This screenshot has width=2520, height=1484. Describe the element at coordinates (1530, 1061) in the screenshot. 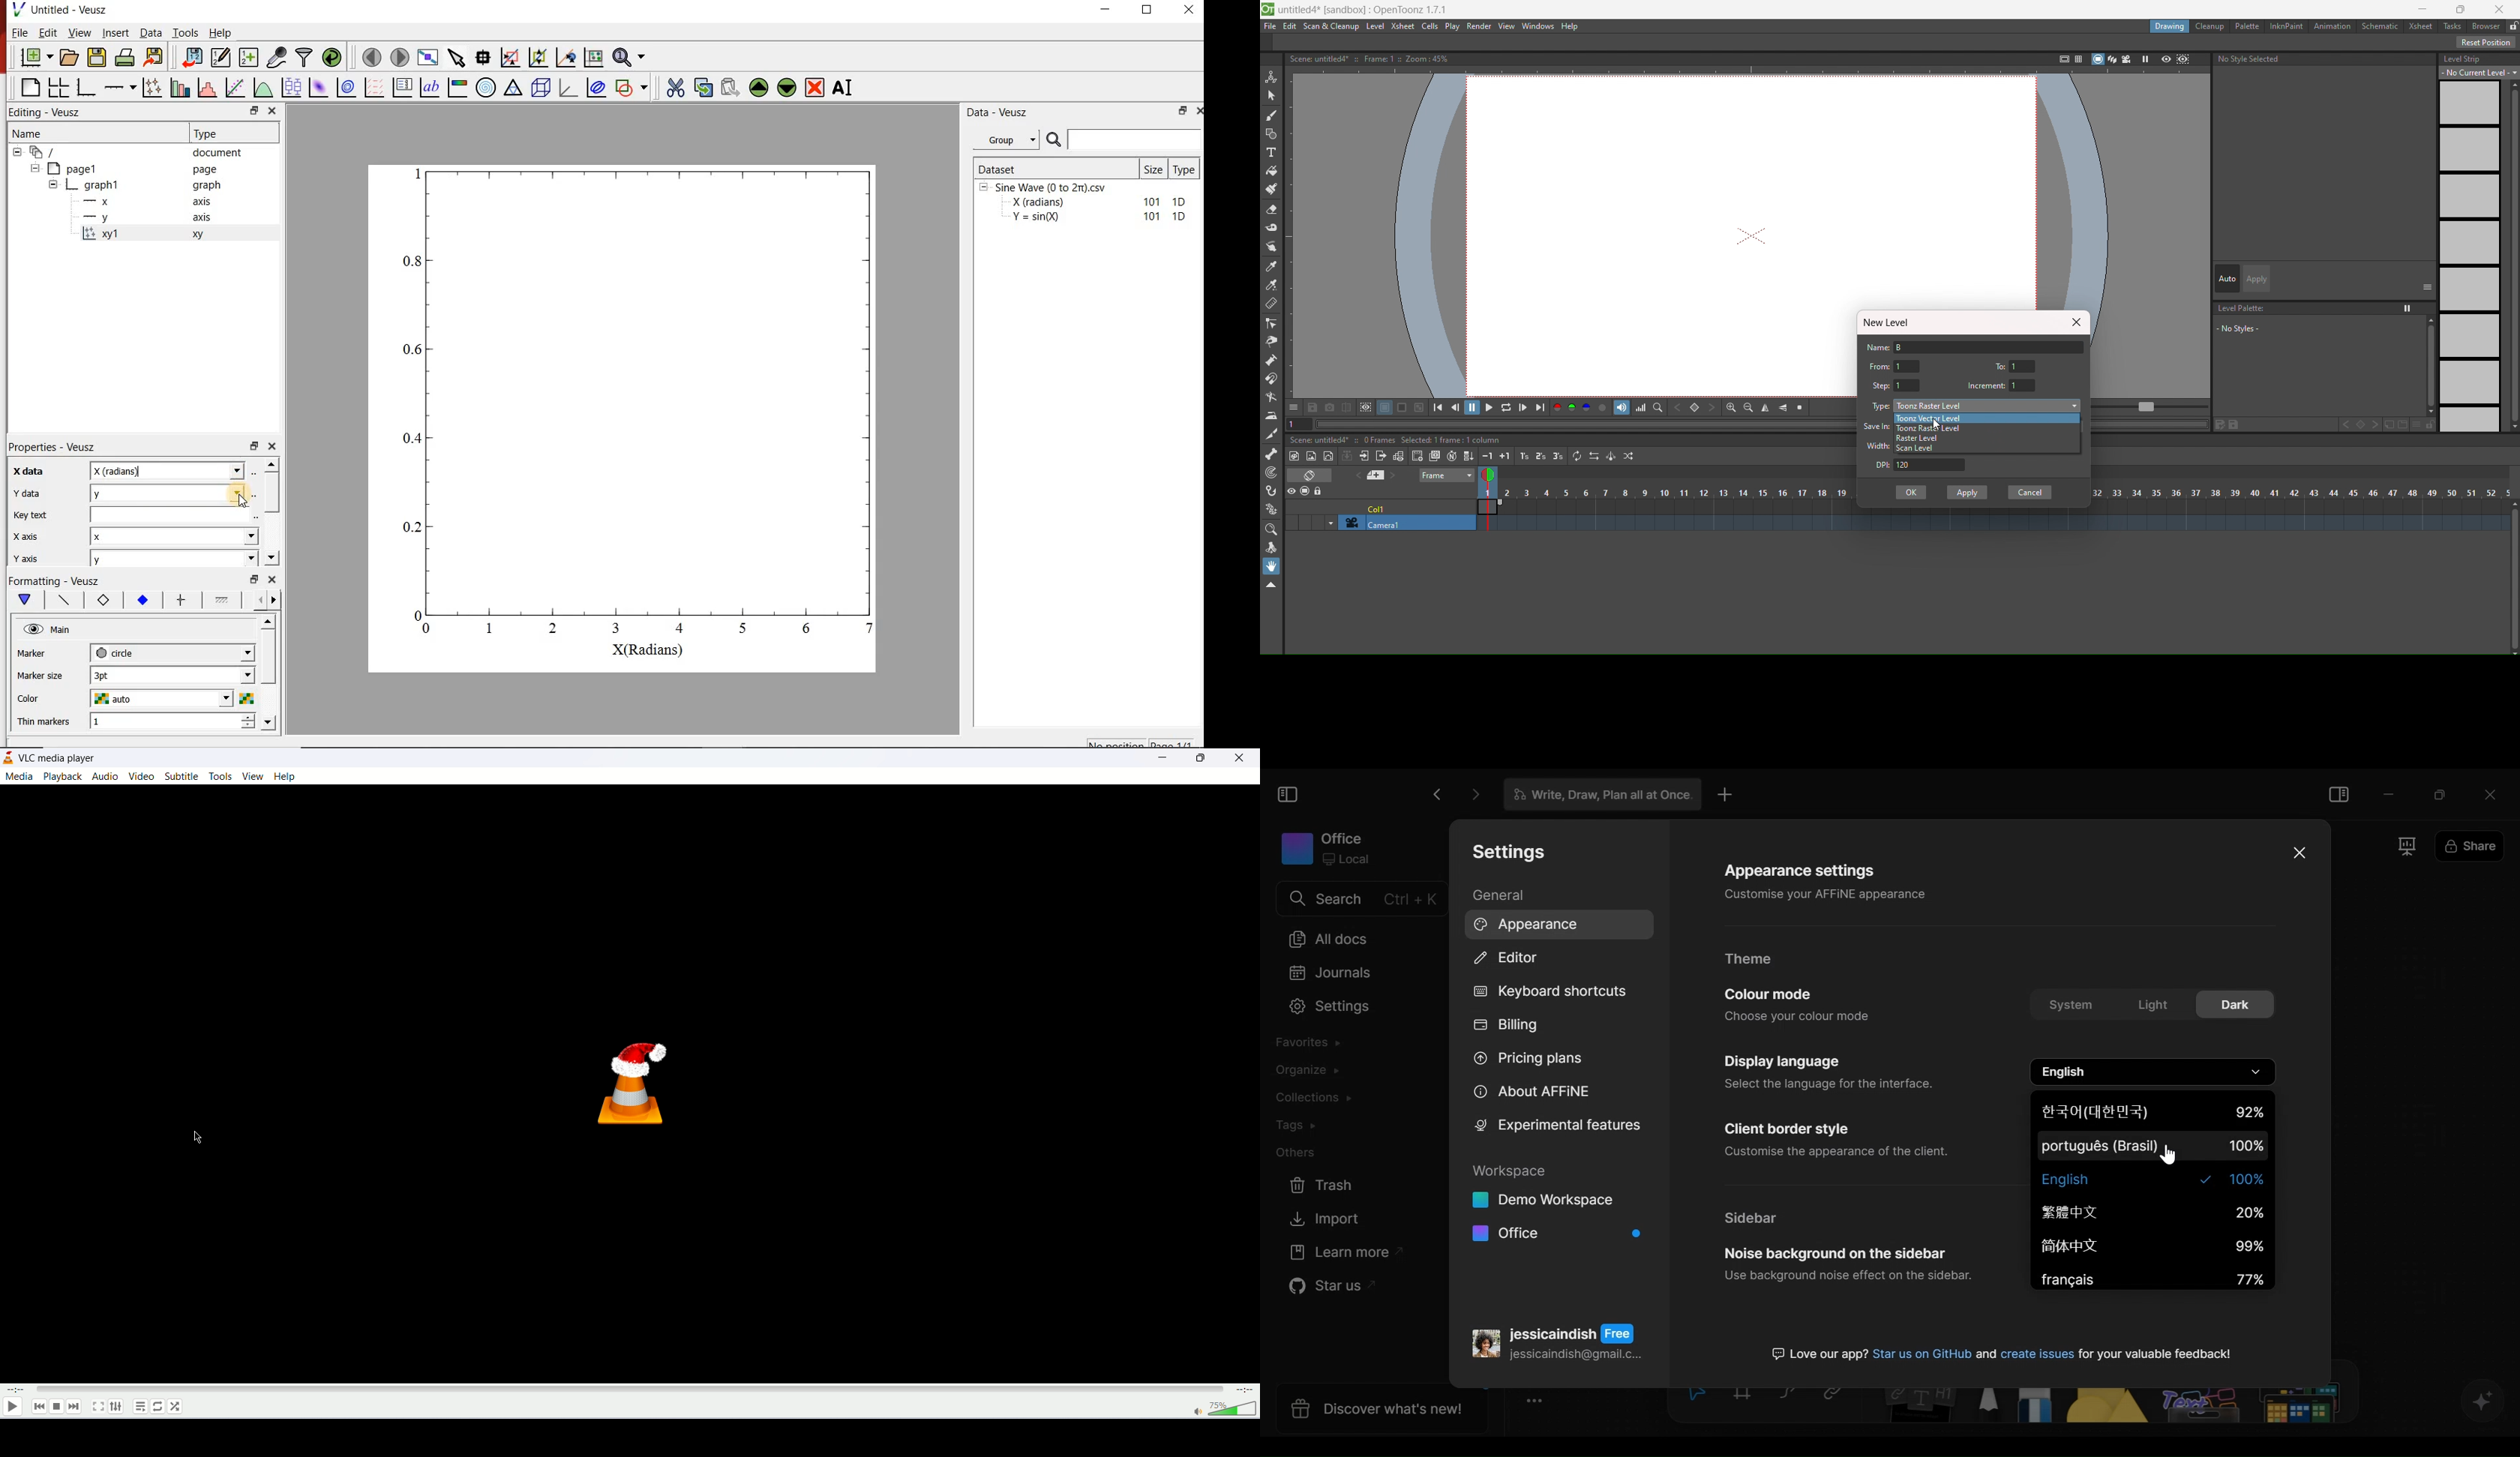

I see `Pricing plans` at that location.